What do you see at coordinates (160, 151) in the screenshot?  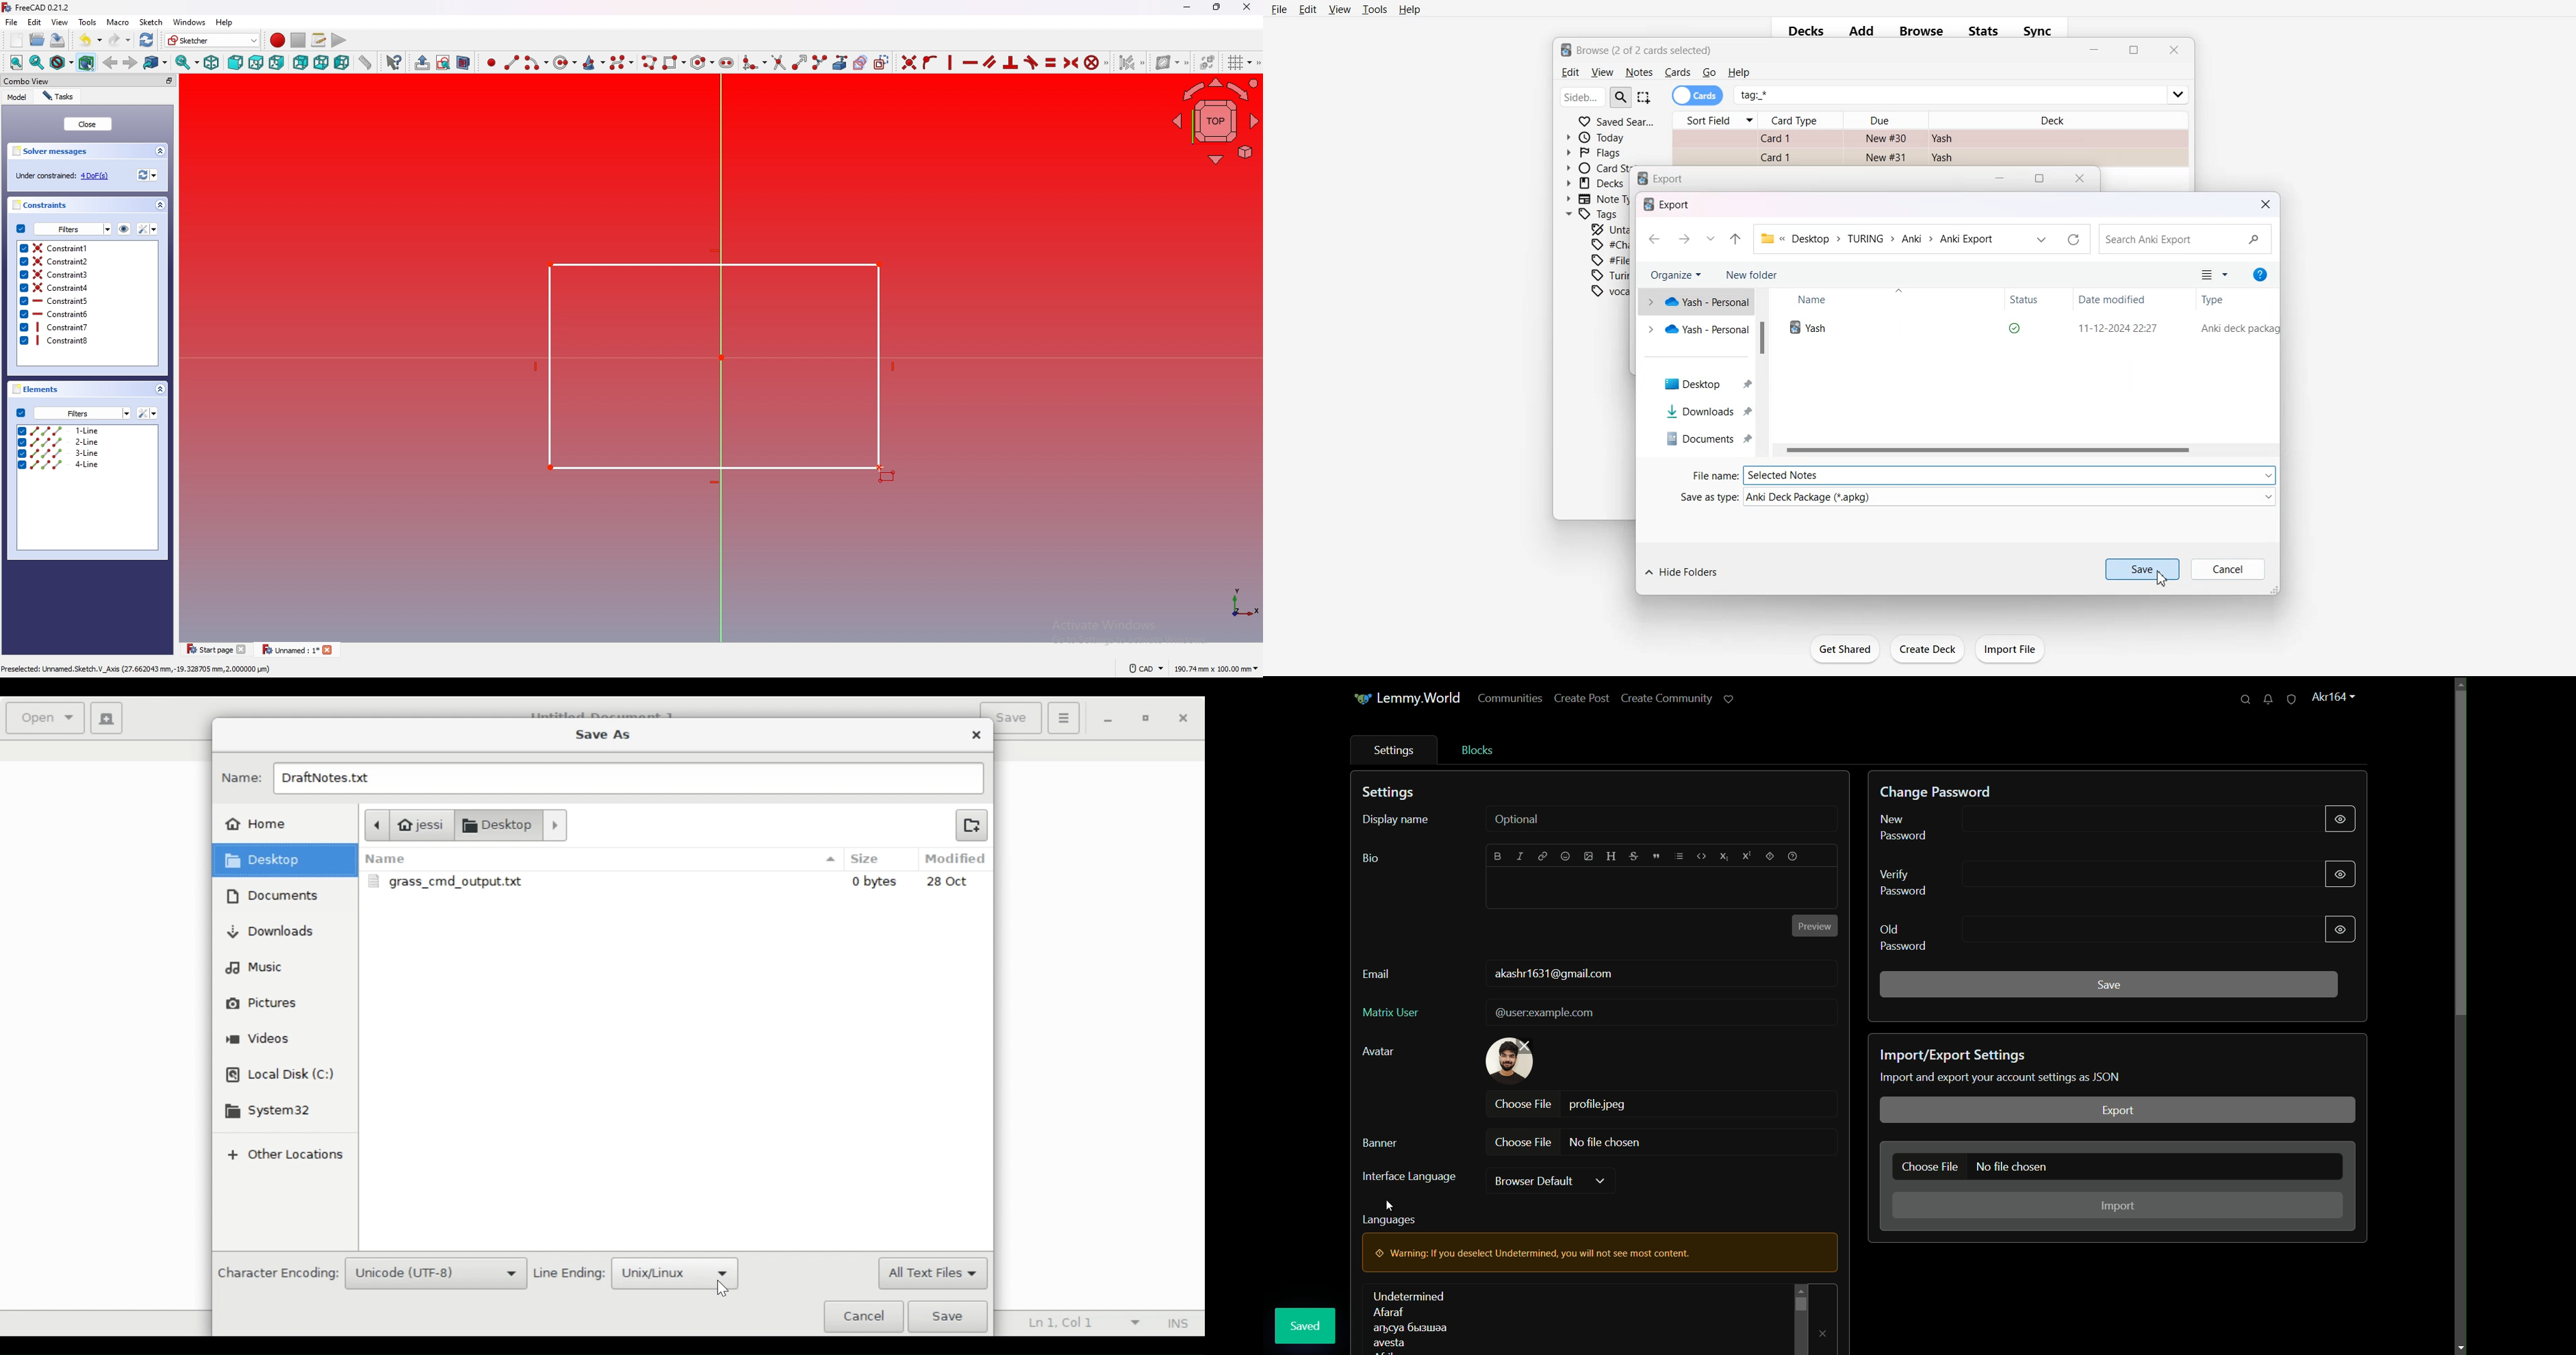 I see `collapse` at bounding box center [160, 151].